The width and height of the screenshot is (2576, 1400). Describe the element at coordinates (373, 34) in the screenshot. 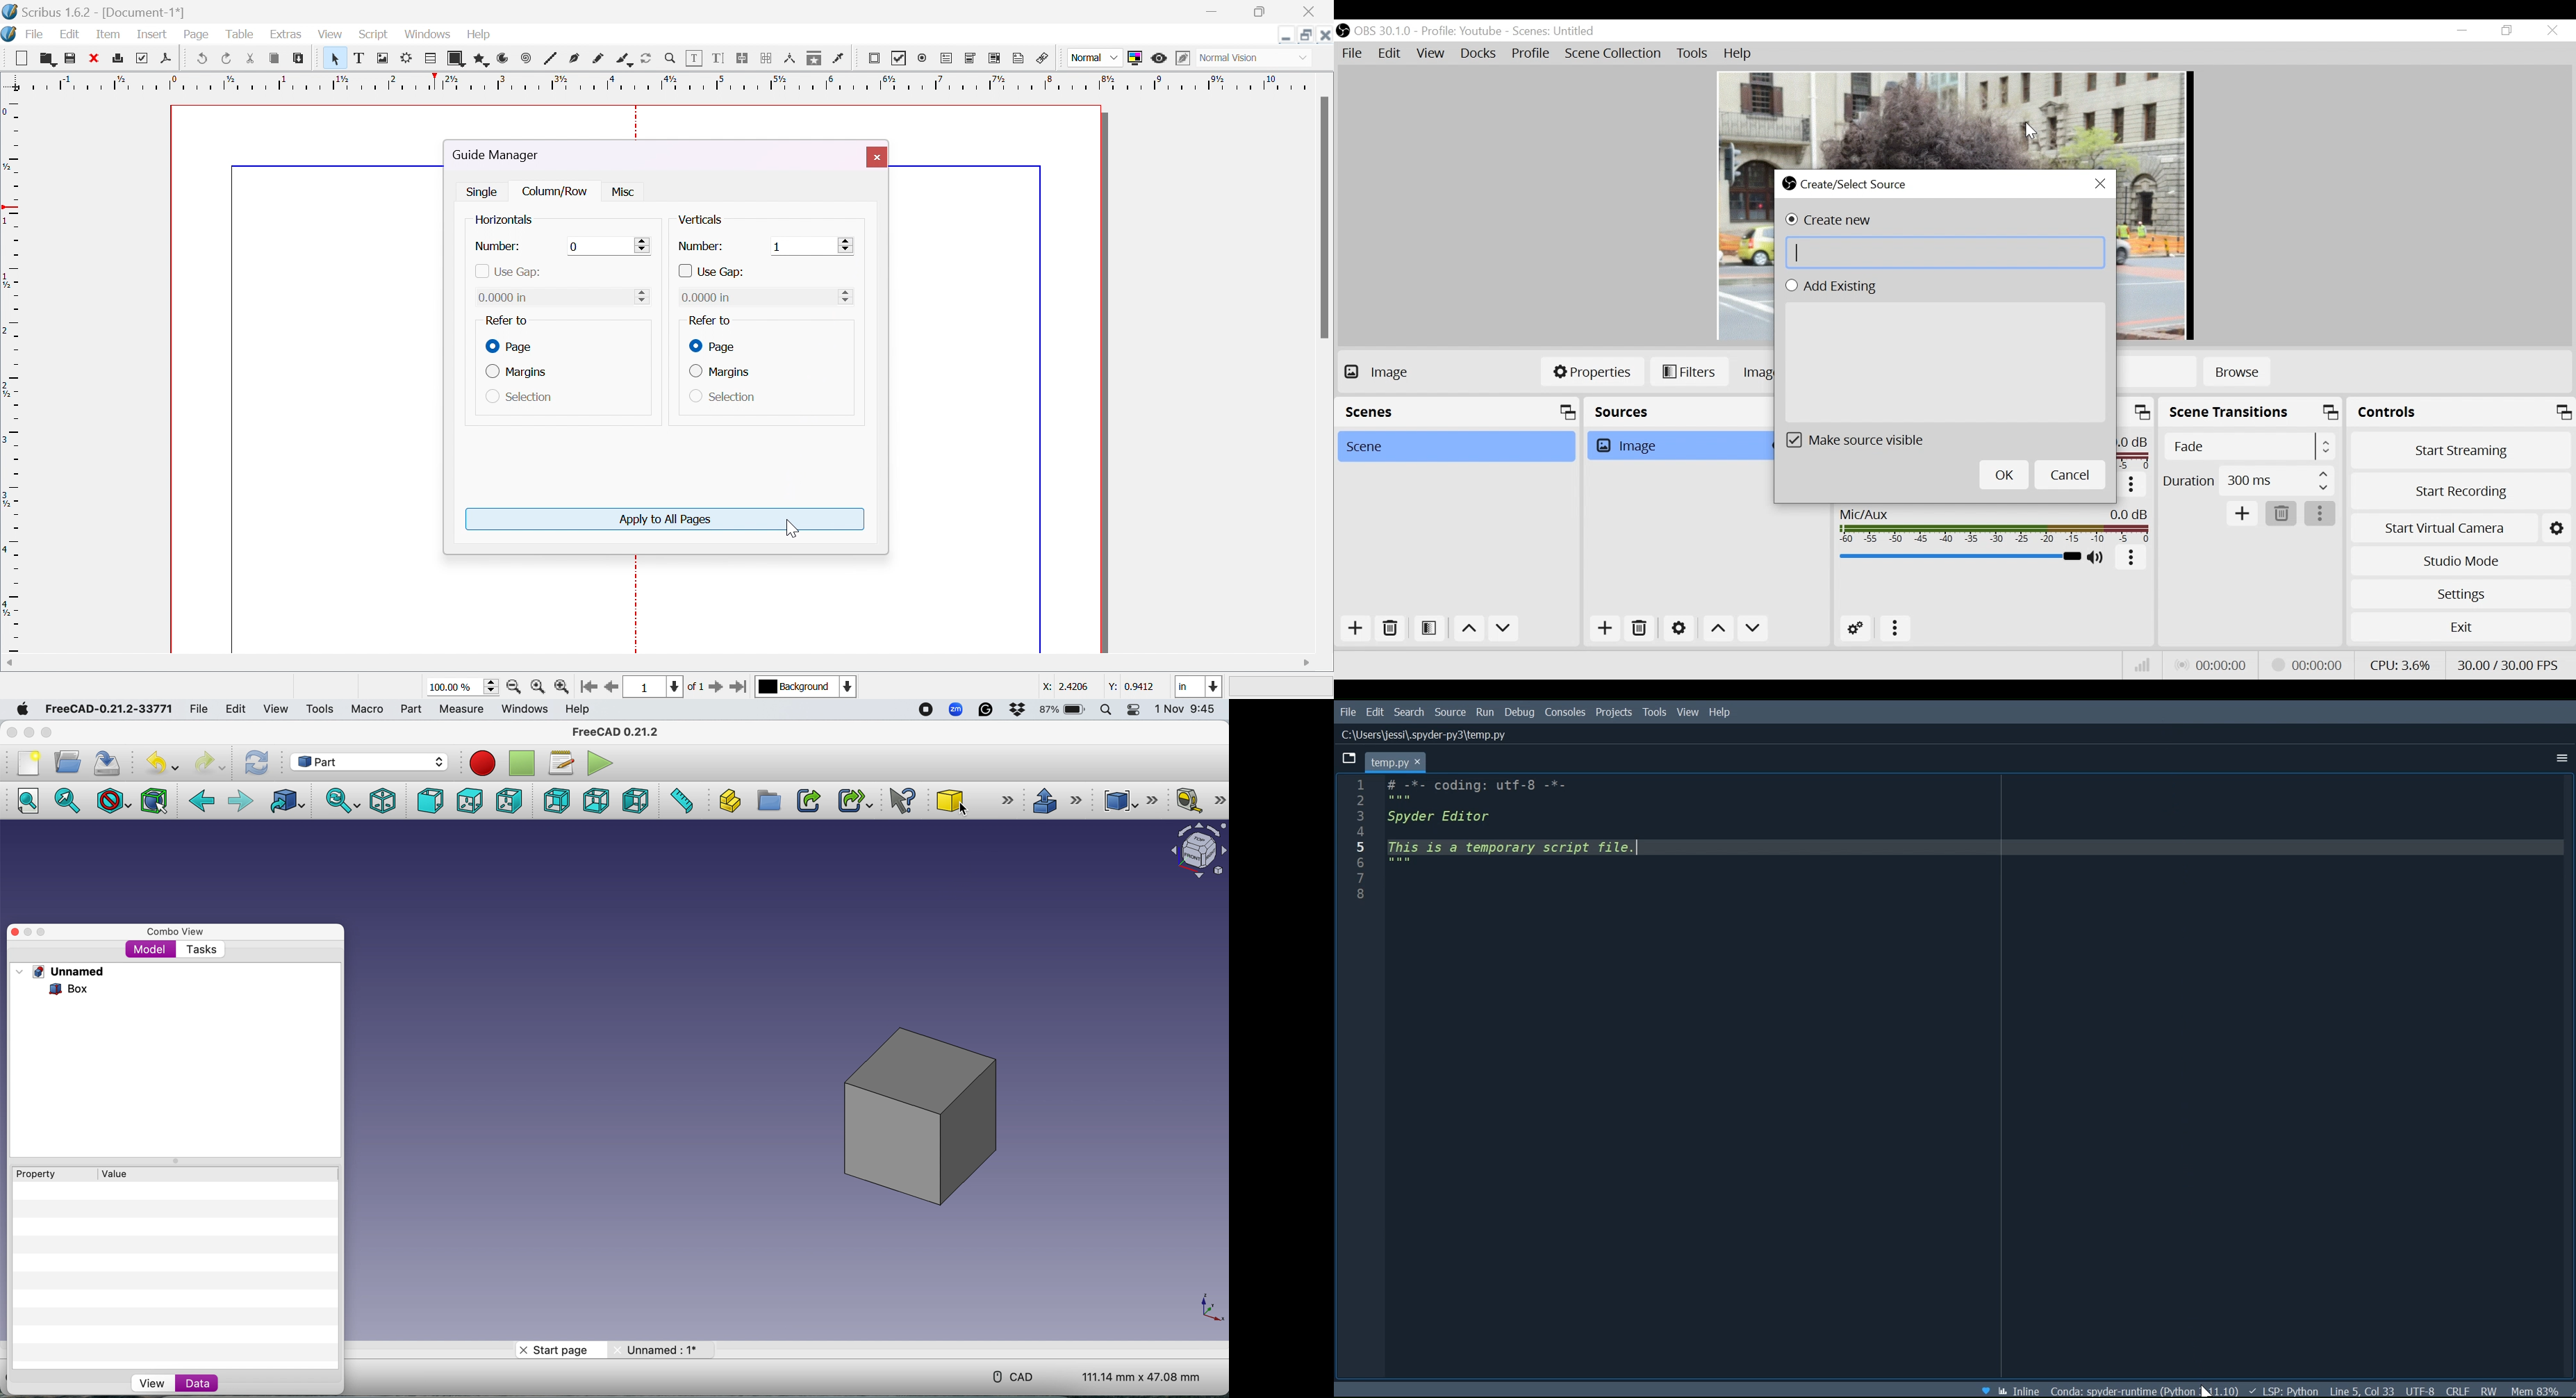

I see `script` at that location.